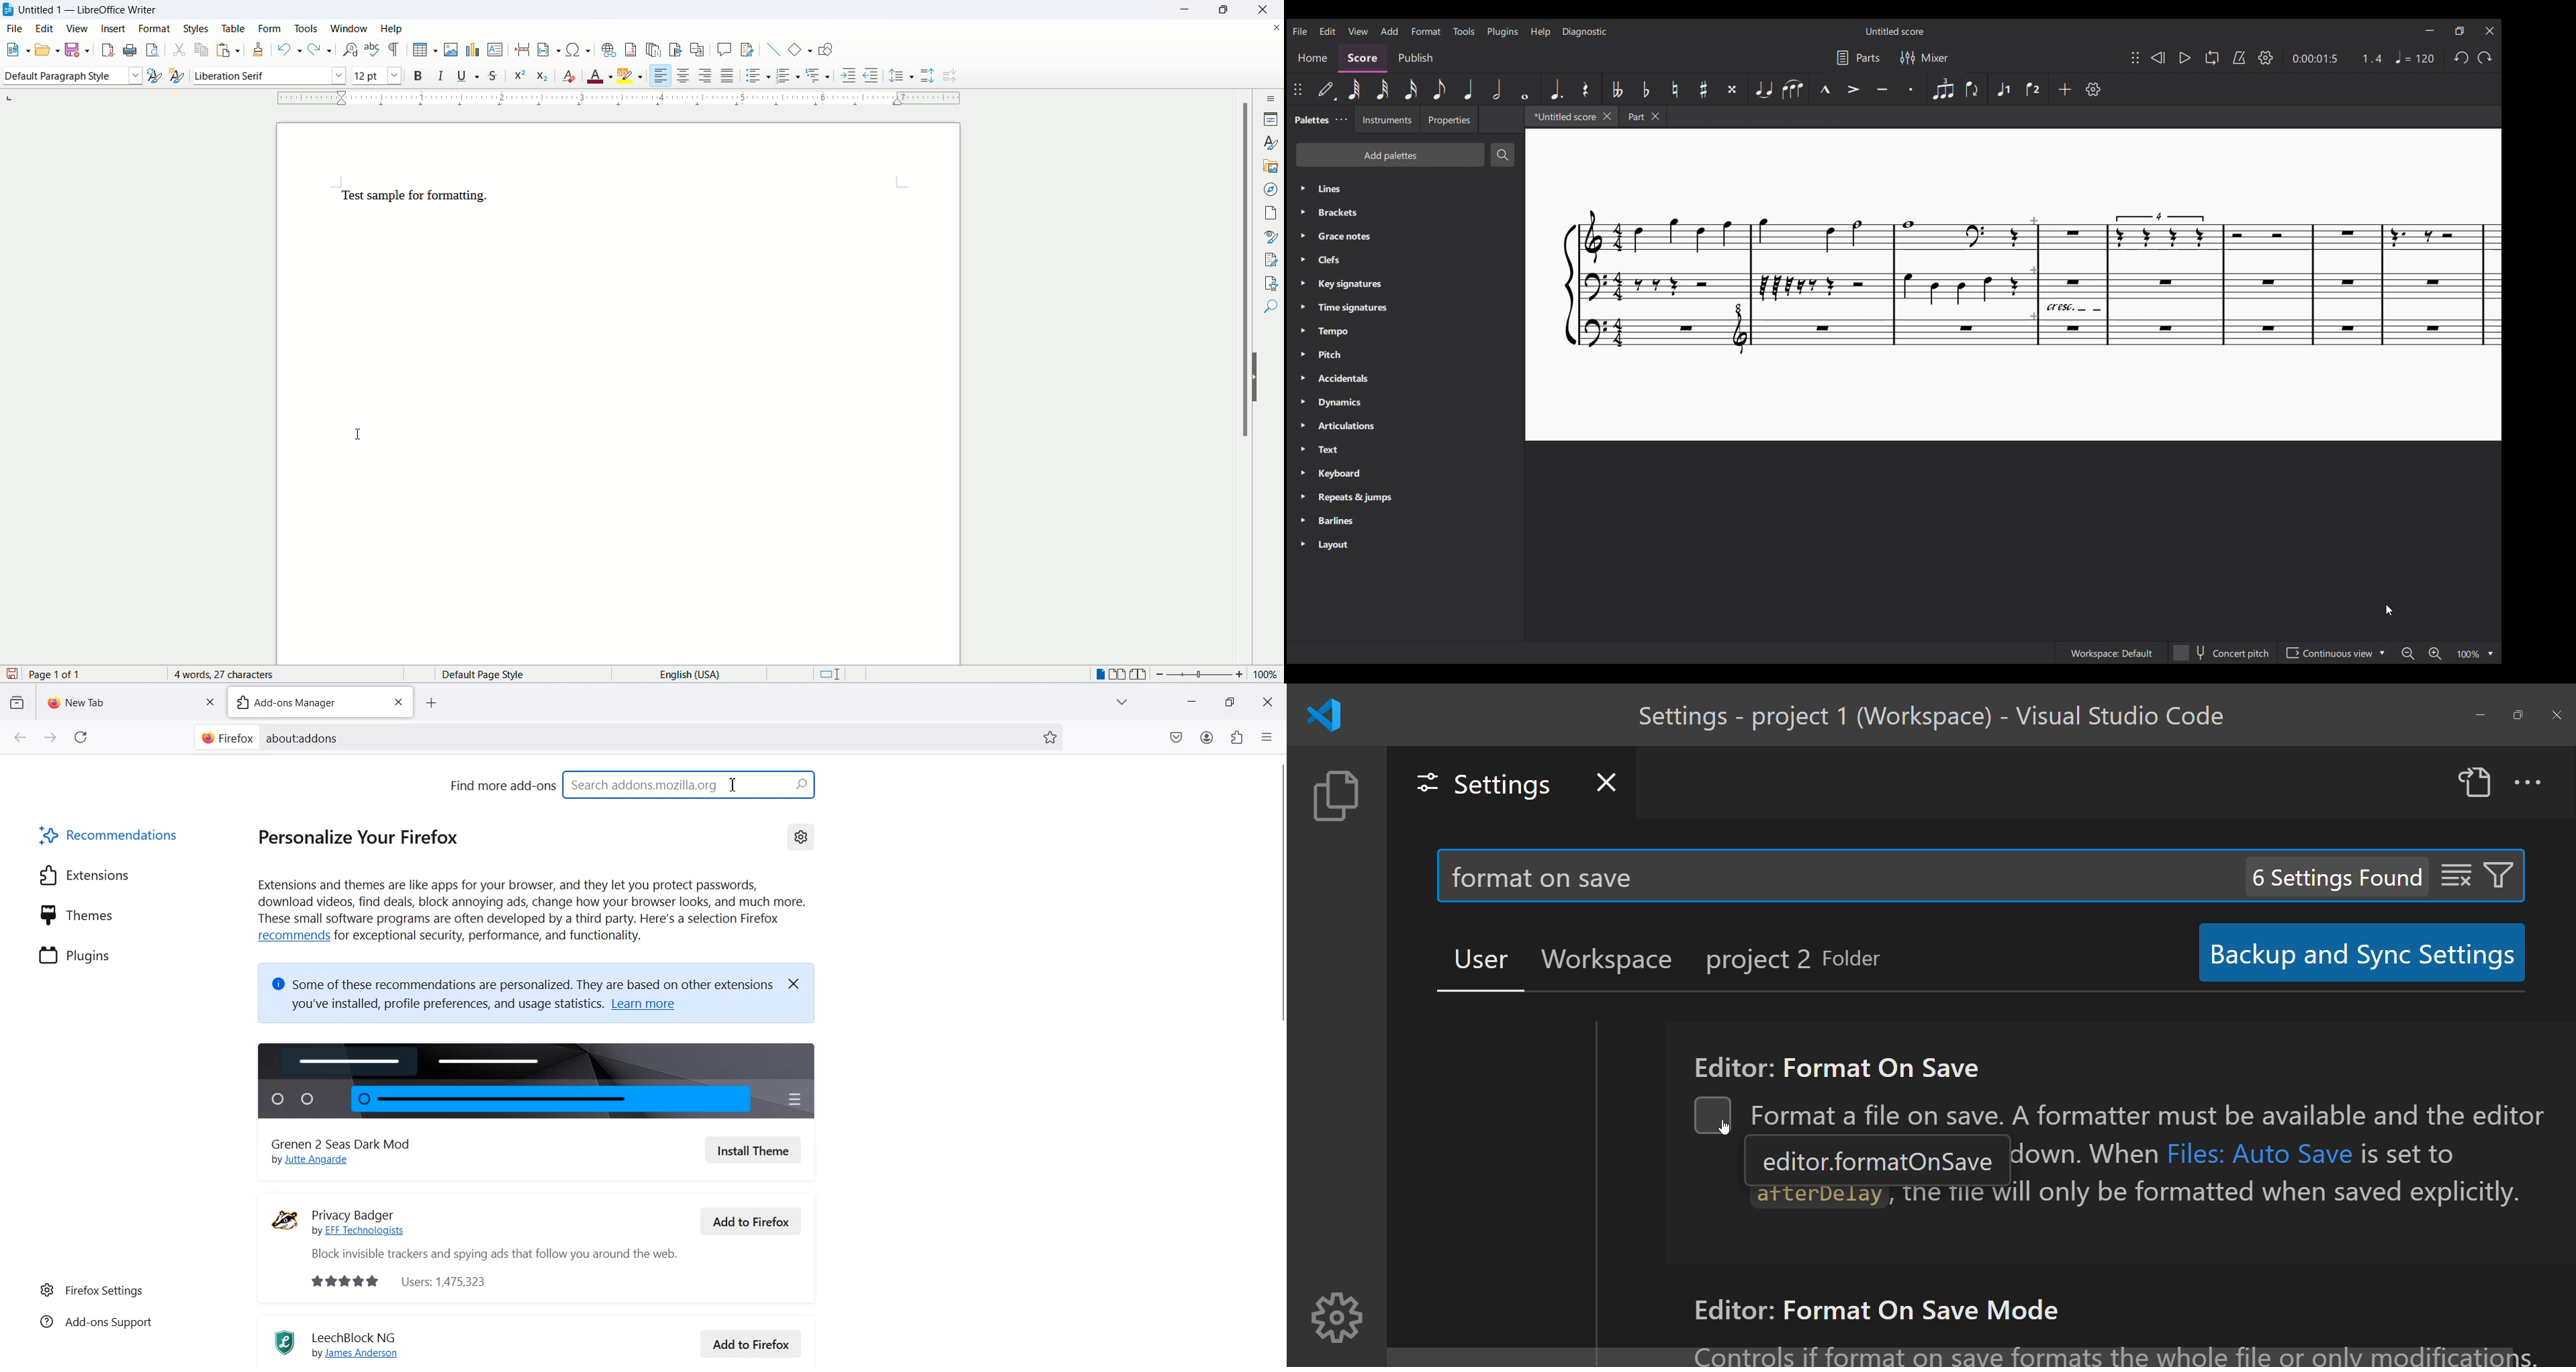 The image size is (2576, 1372). What do you see at coordinates (1268, 734) in the screenshot?
I see `Open Application Menu` at bounding box center [1268, 734].